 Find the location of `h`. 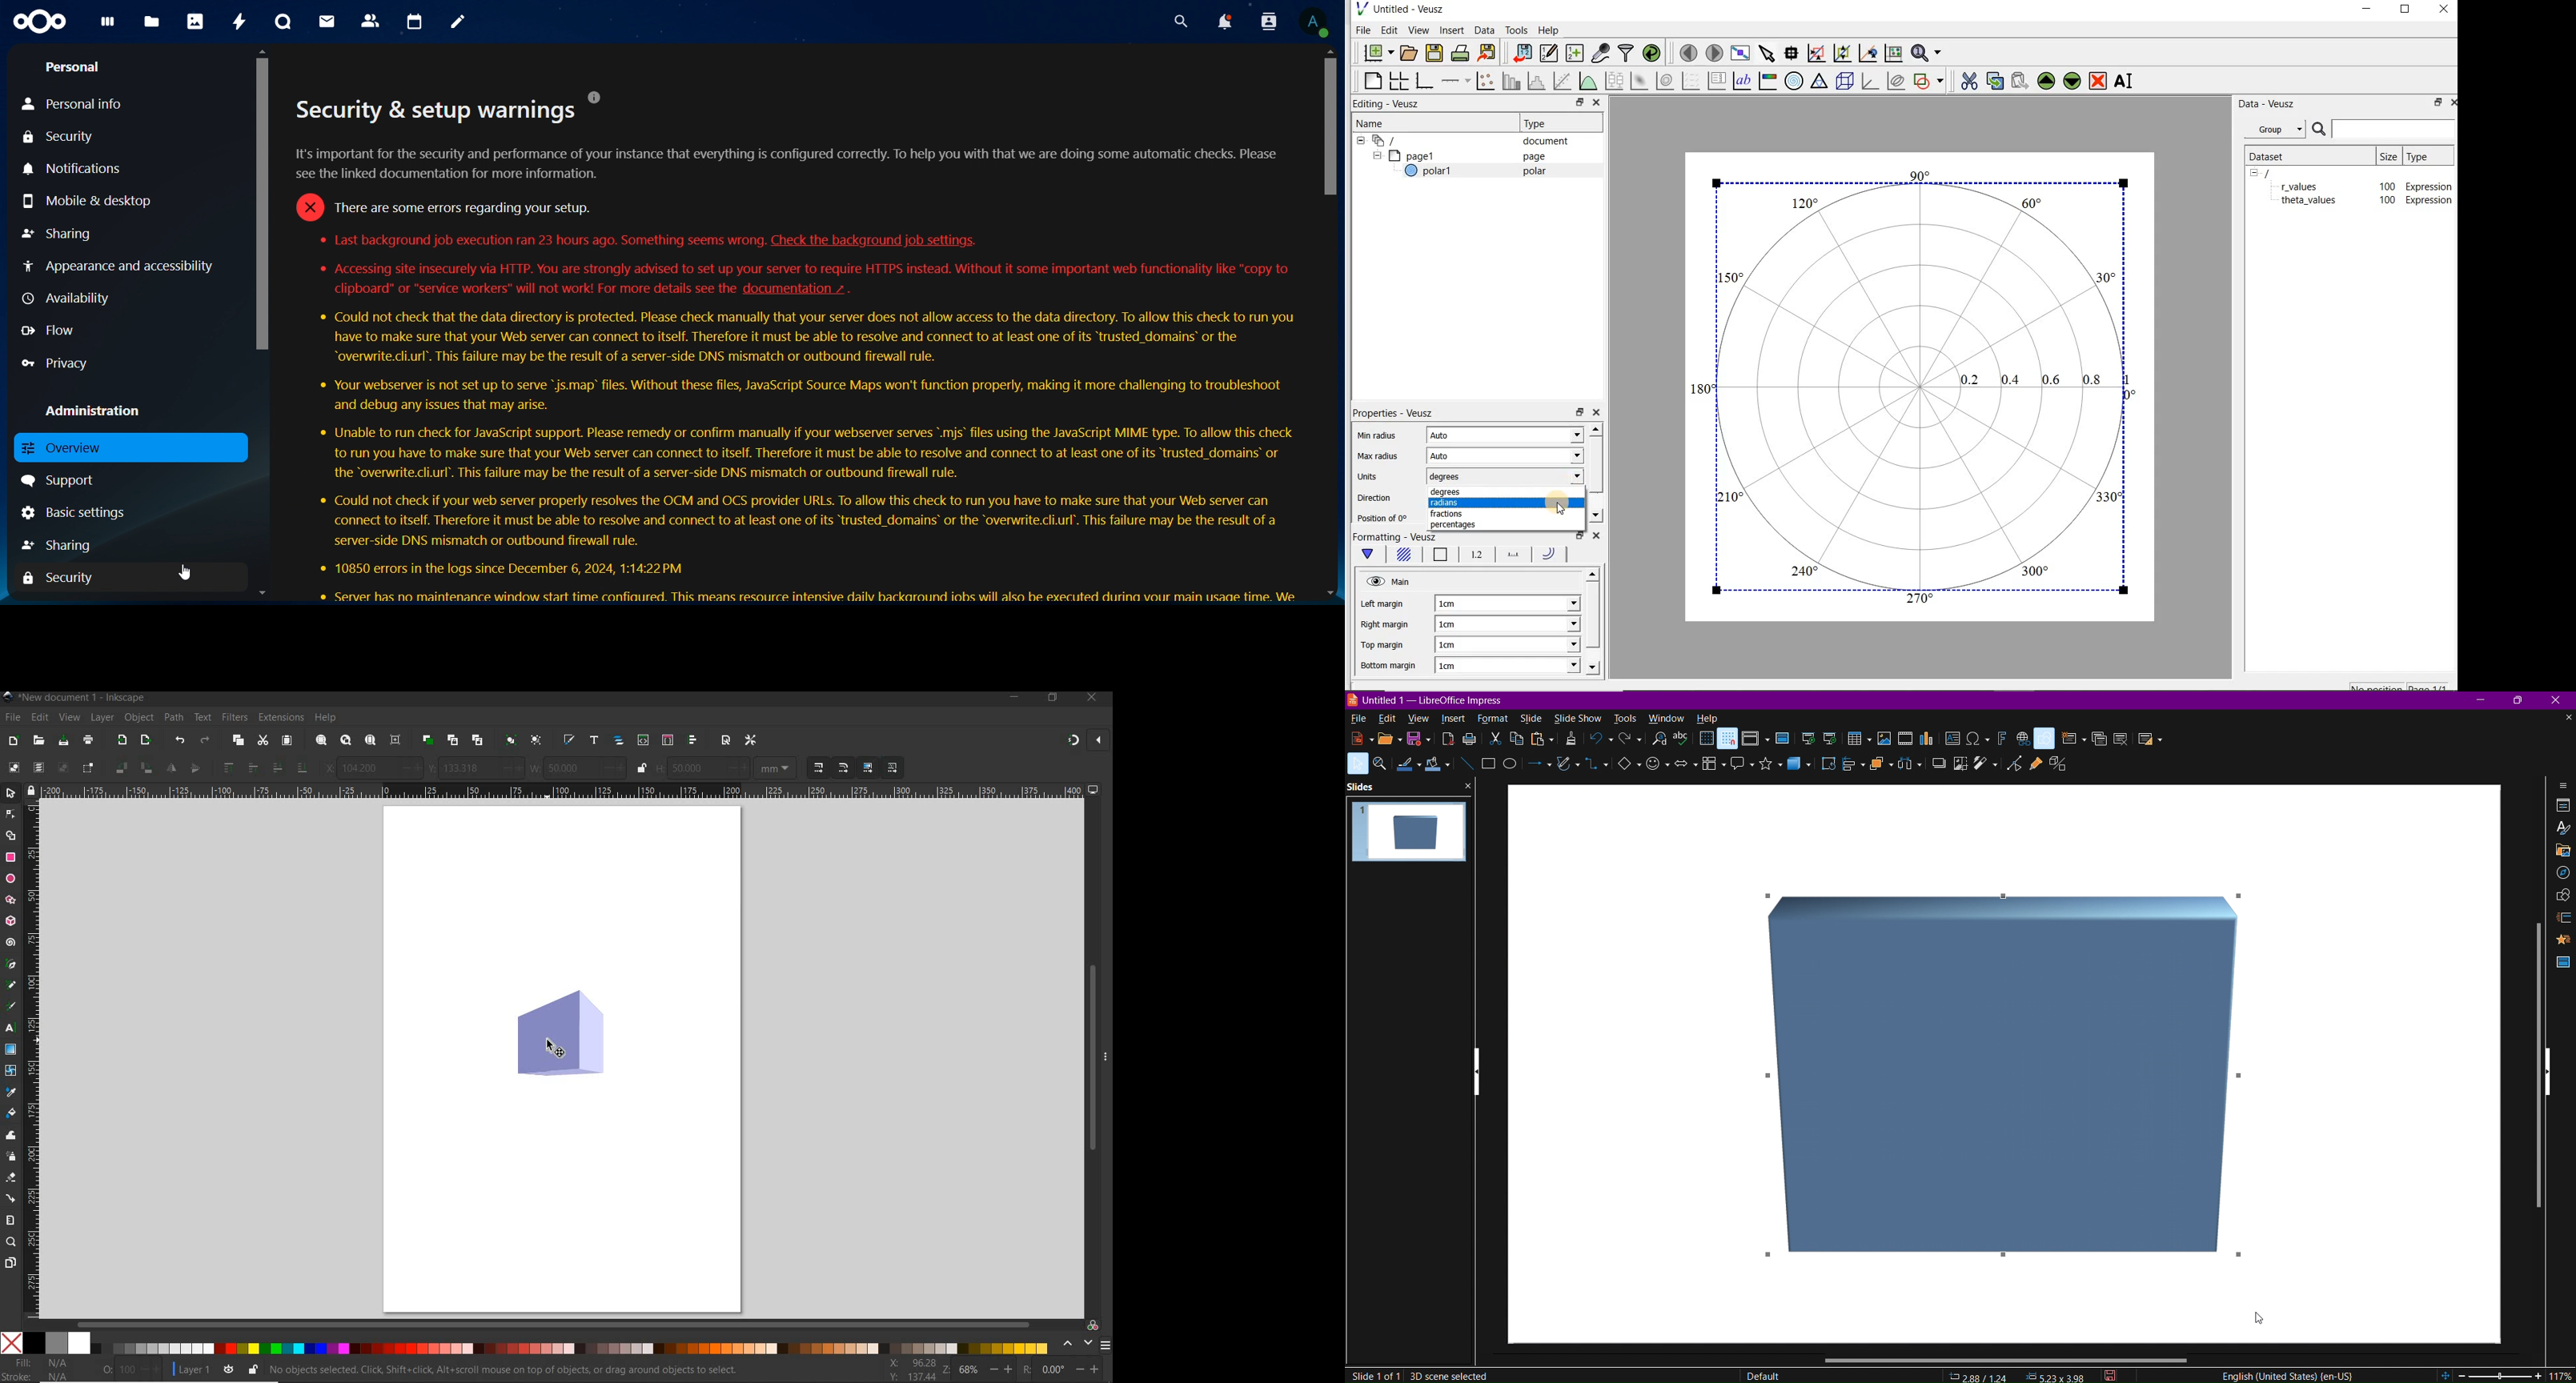

h is located at coordinates (660, 768).